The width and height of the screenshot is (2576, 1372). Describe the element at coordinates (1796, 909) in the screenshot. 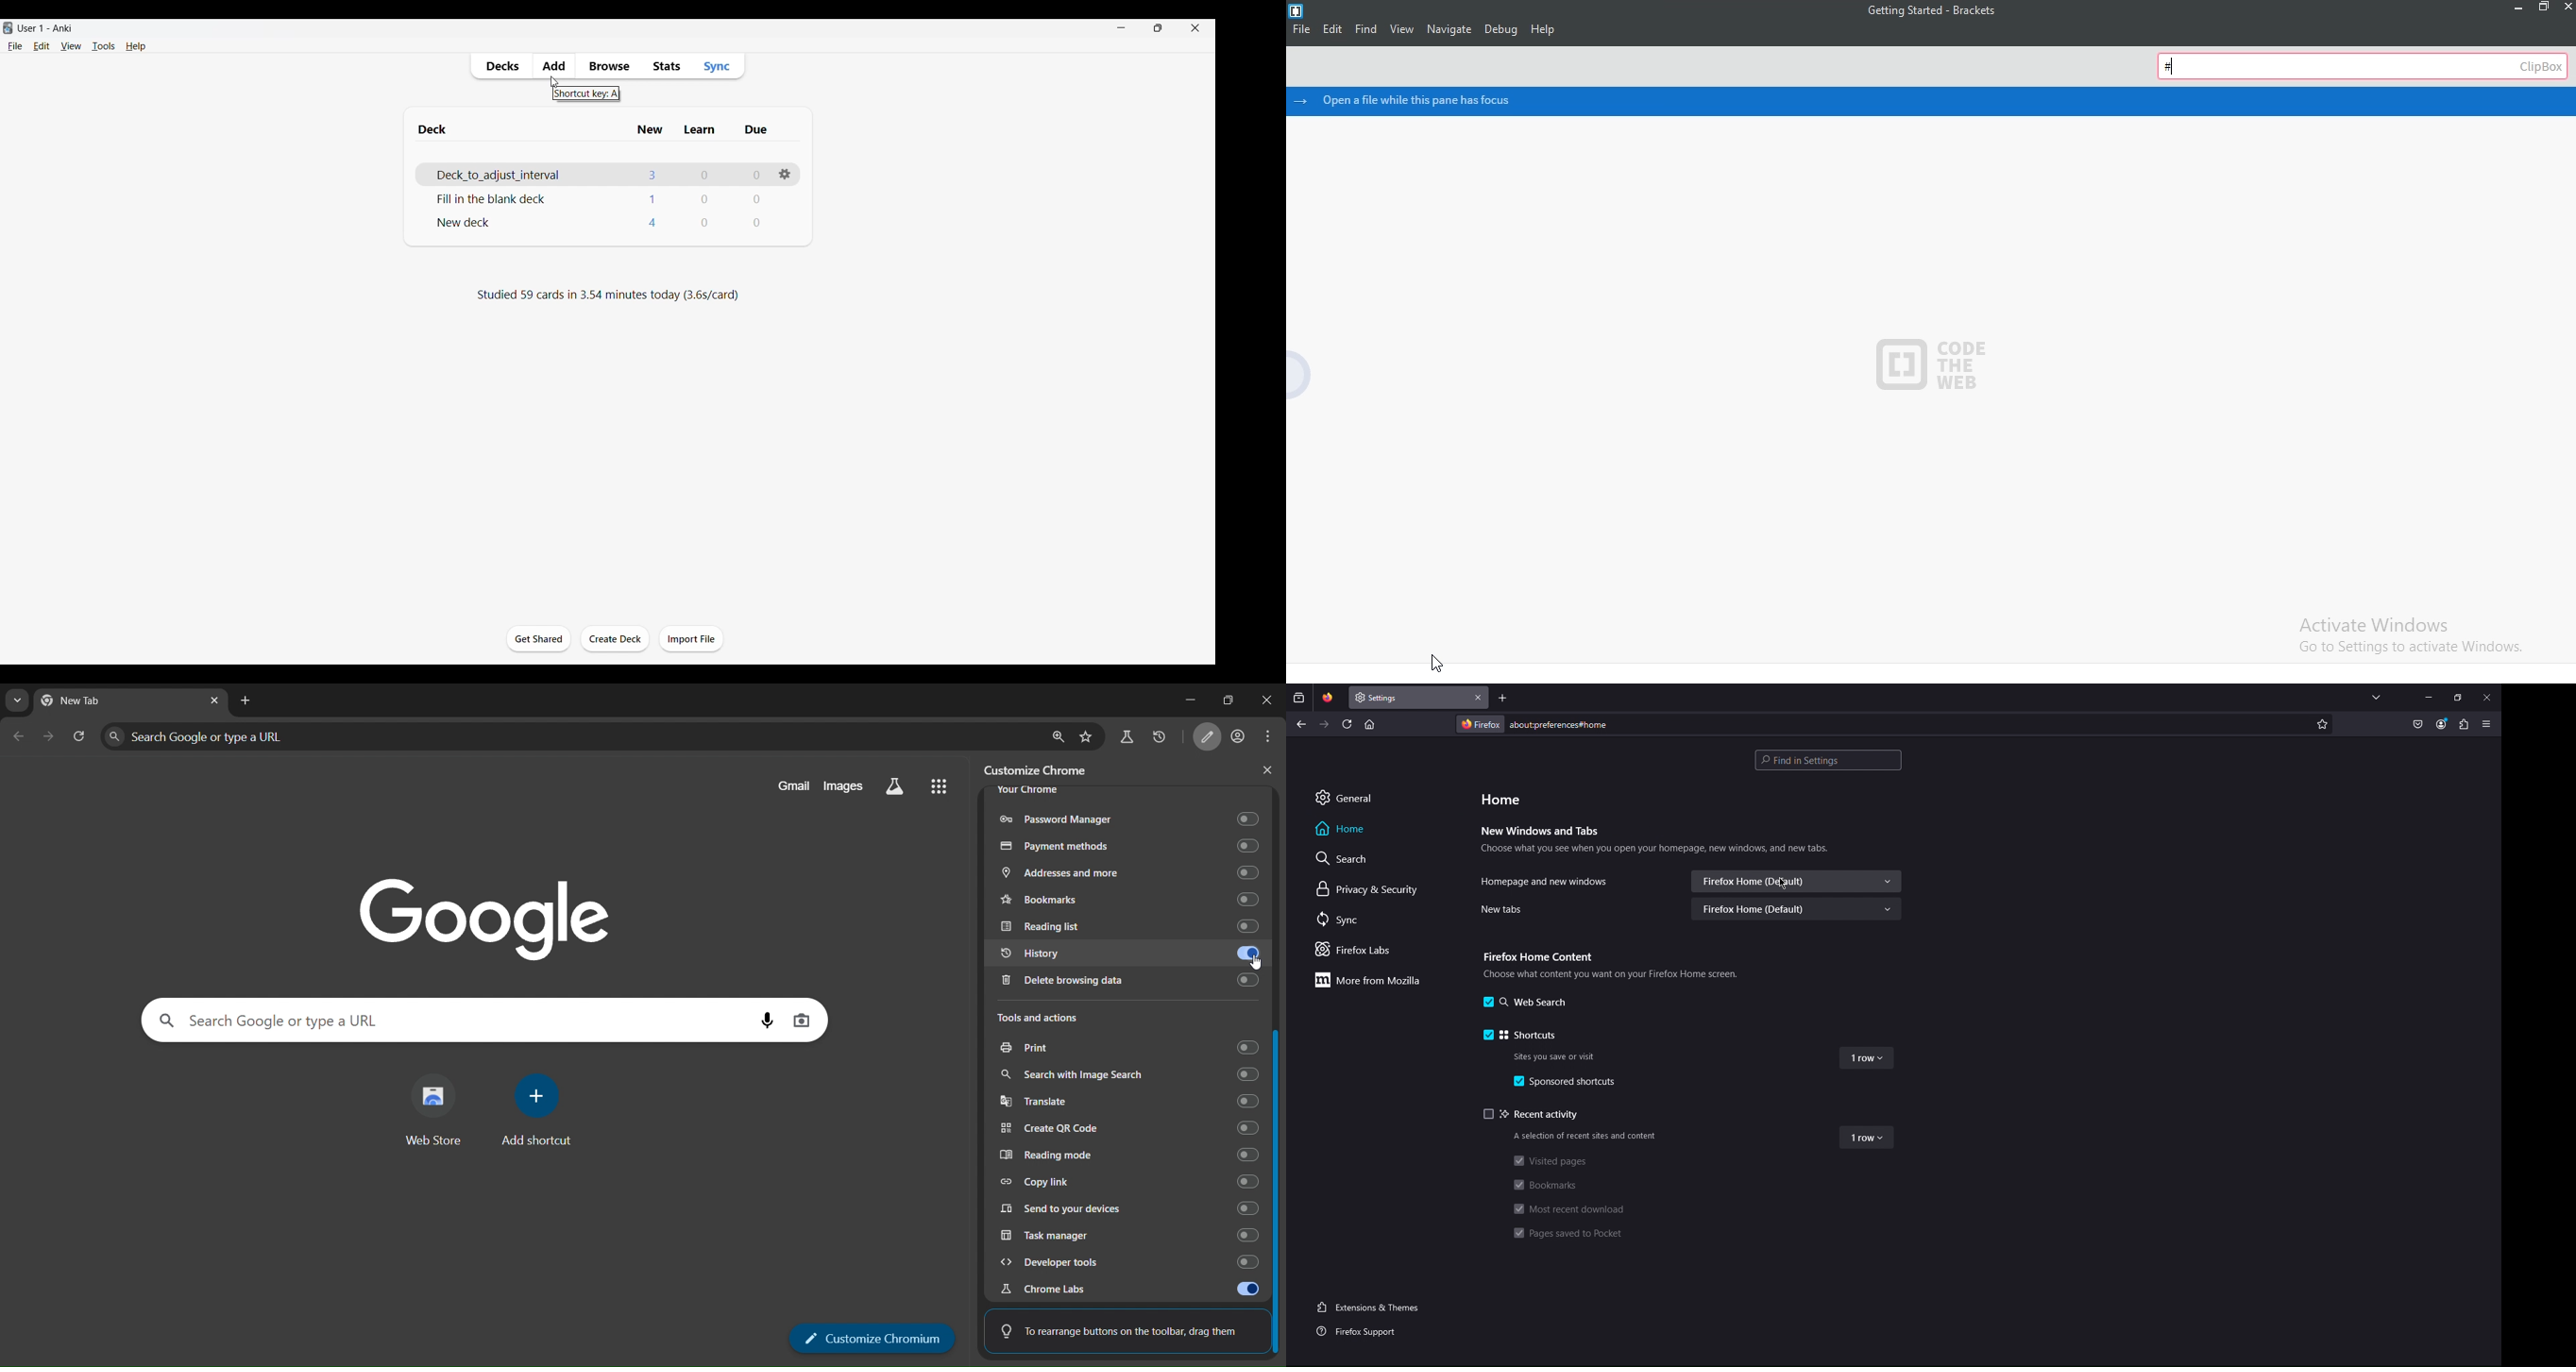

I see `Firefox Home (Default)` at that location.